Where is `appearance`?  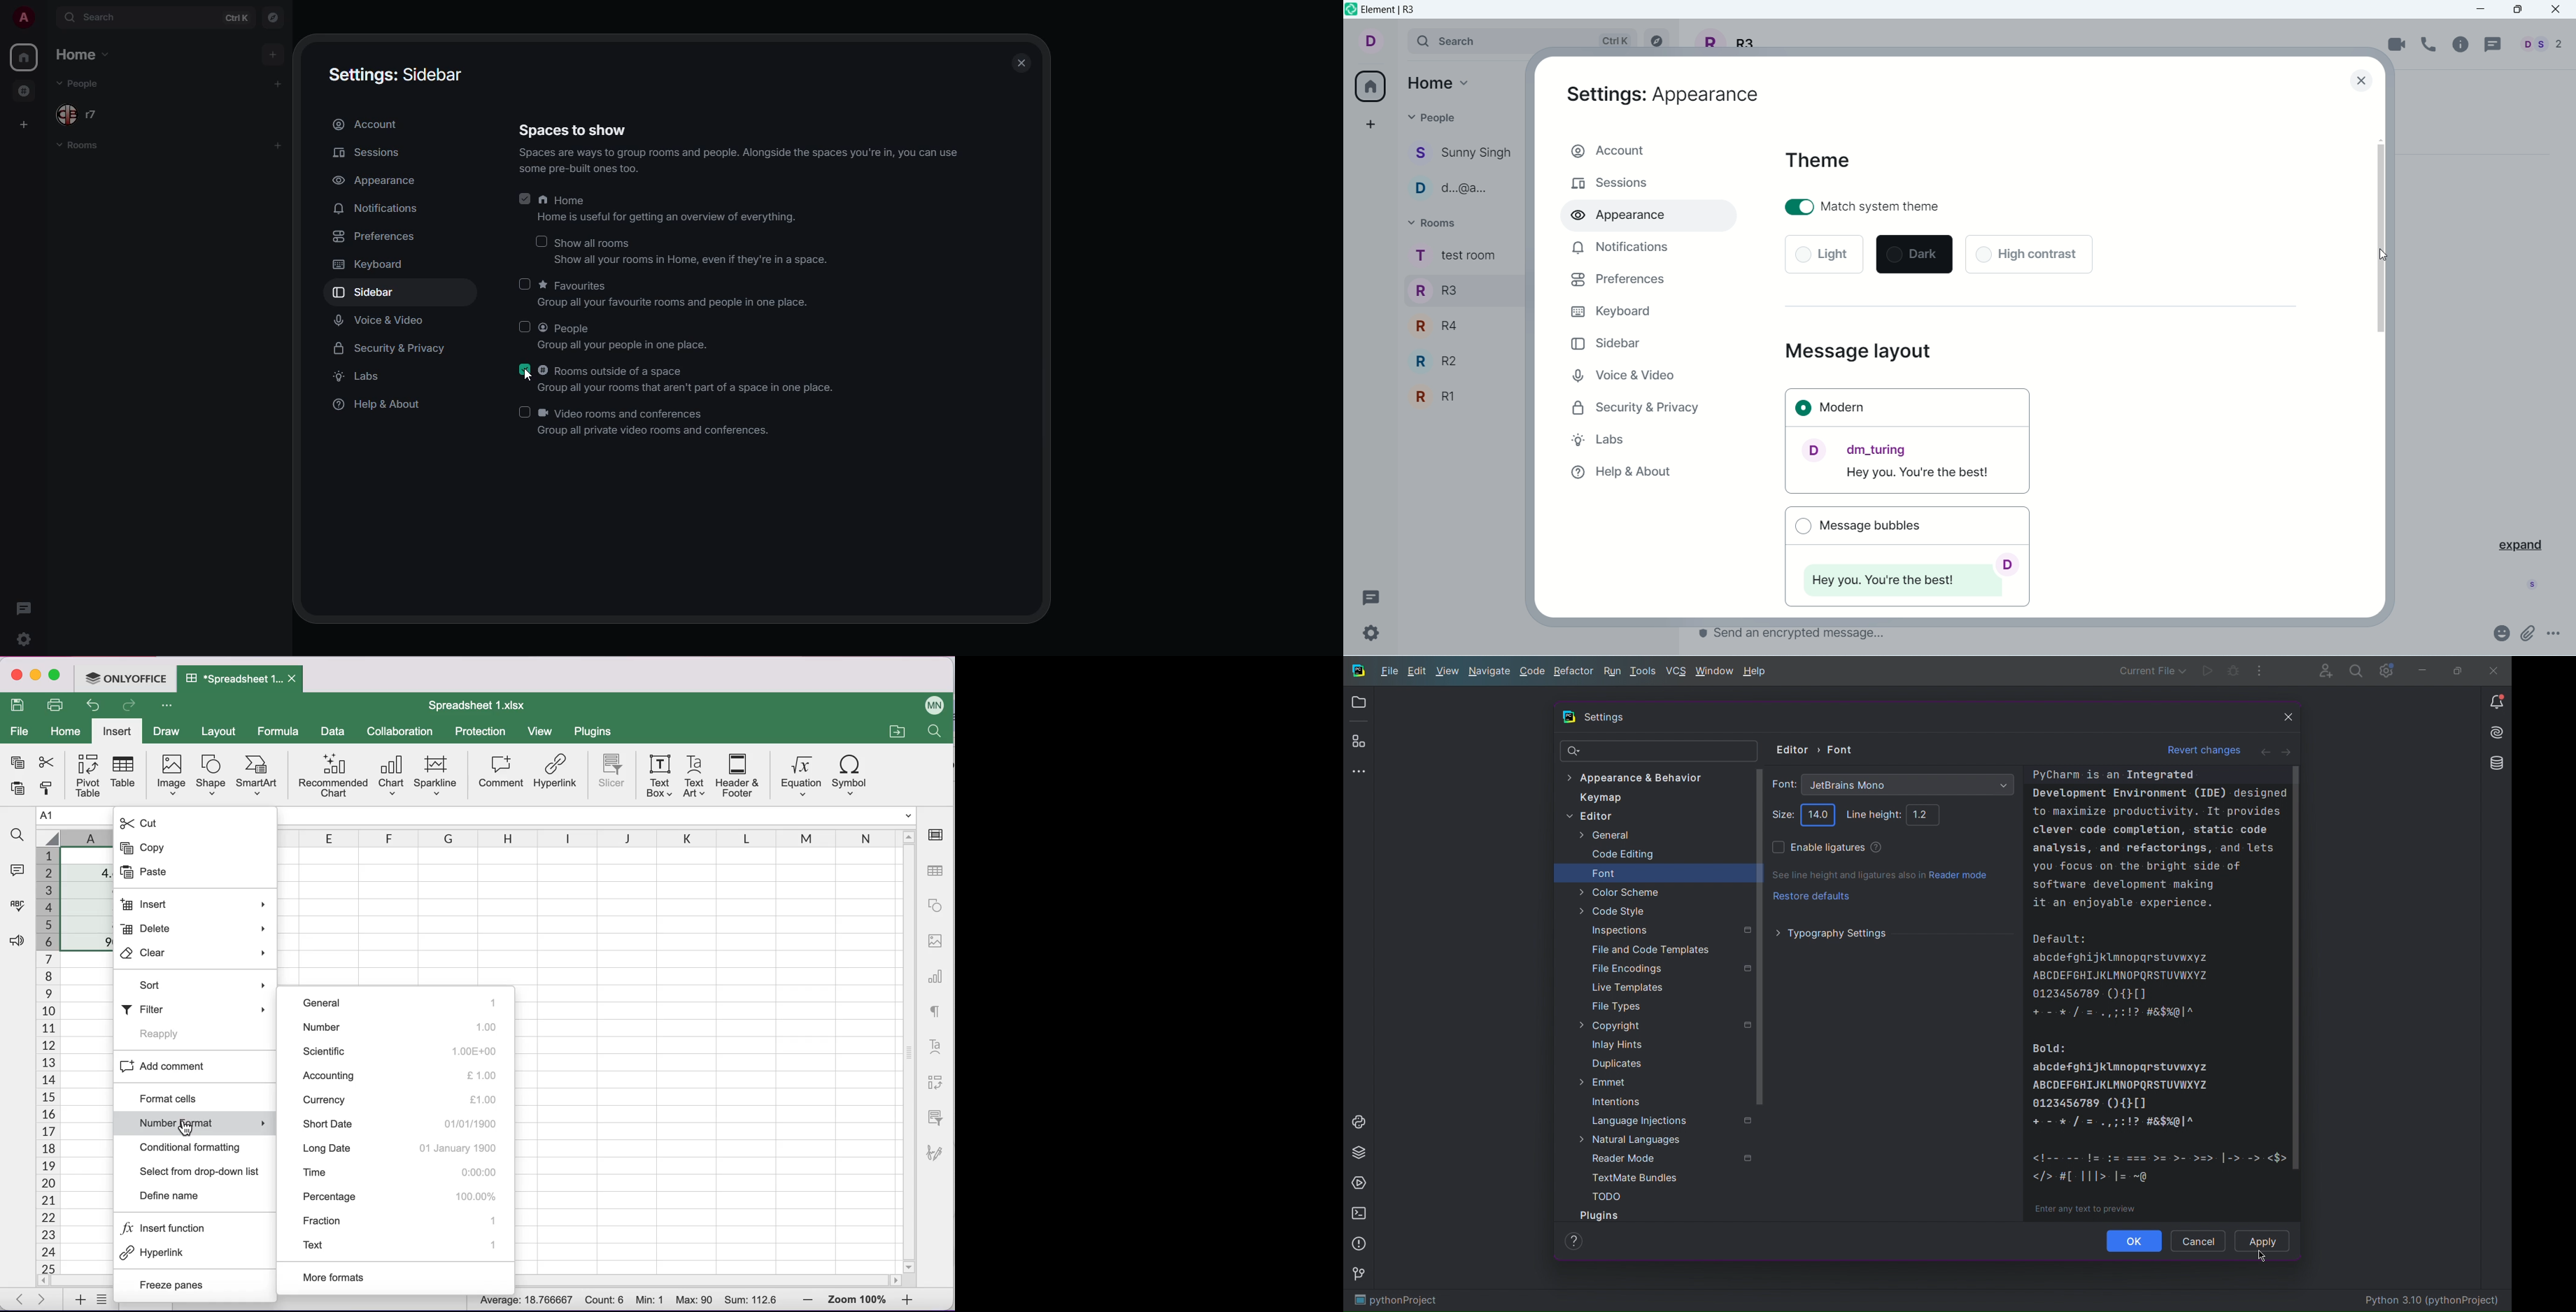 appearance is located at coordinates (1664, 94).